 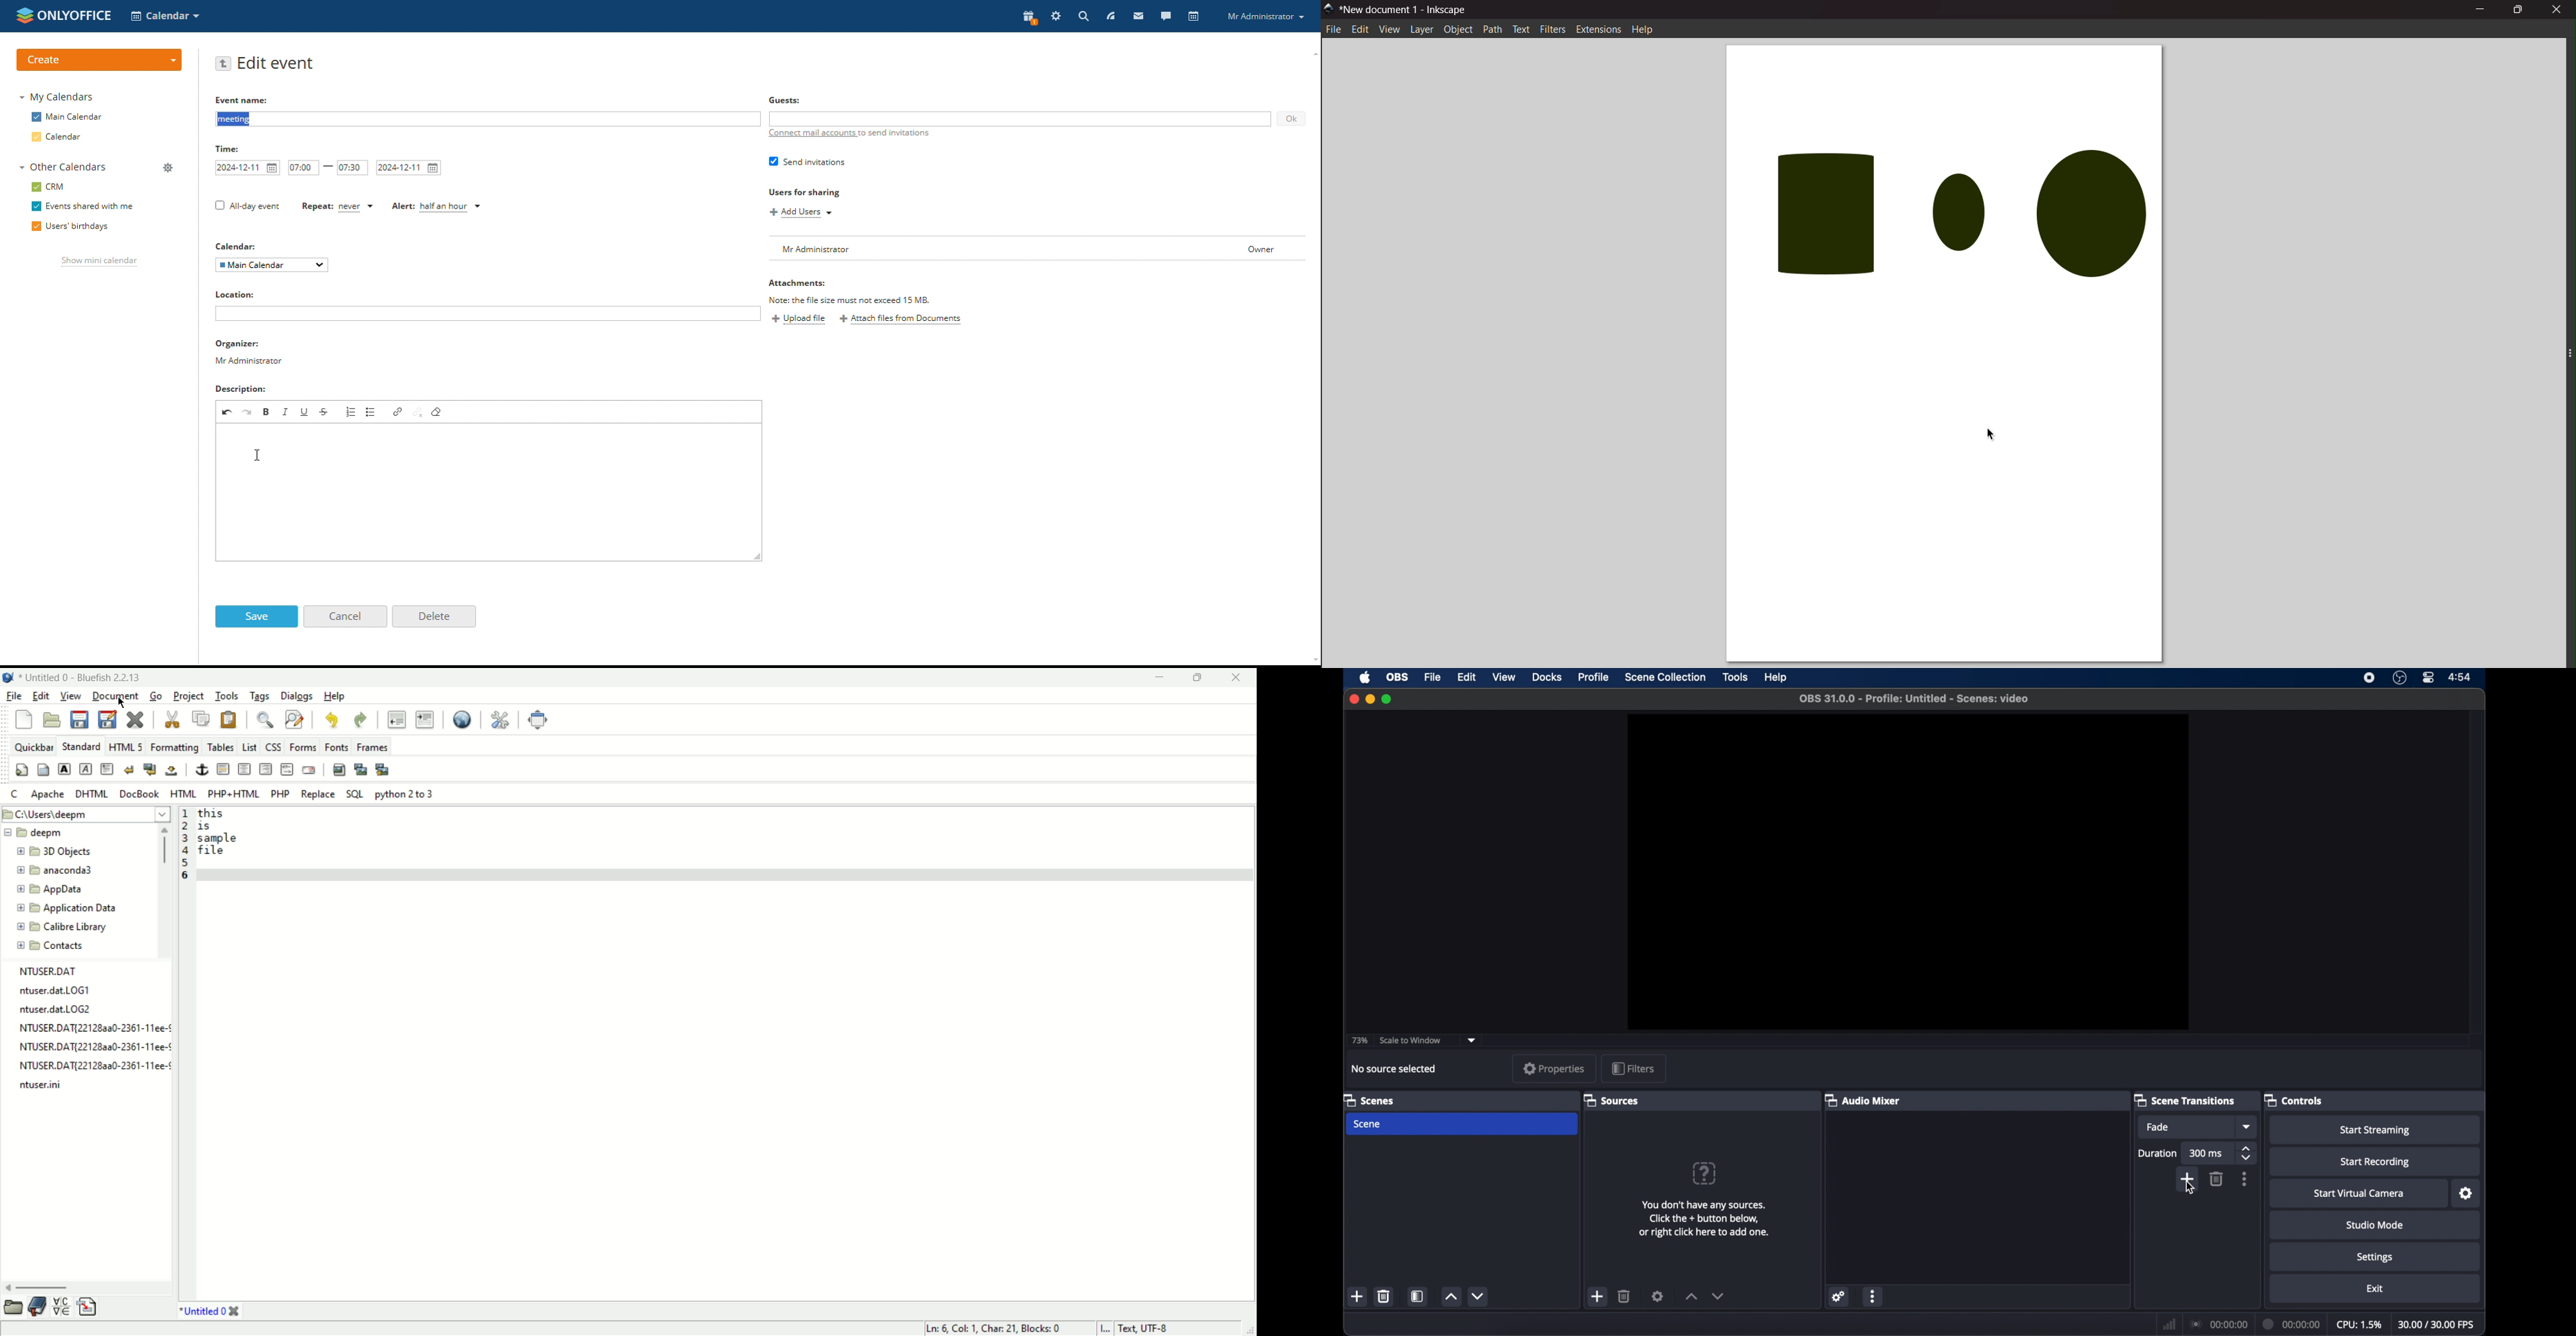 What do you see at coordinates (42, 770) in the screenshot?
I see `body` at bounding box center [42, 770].